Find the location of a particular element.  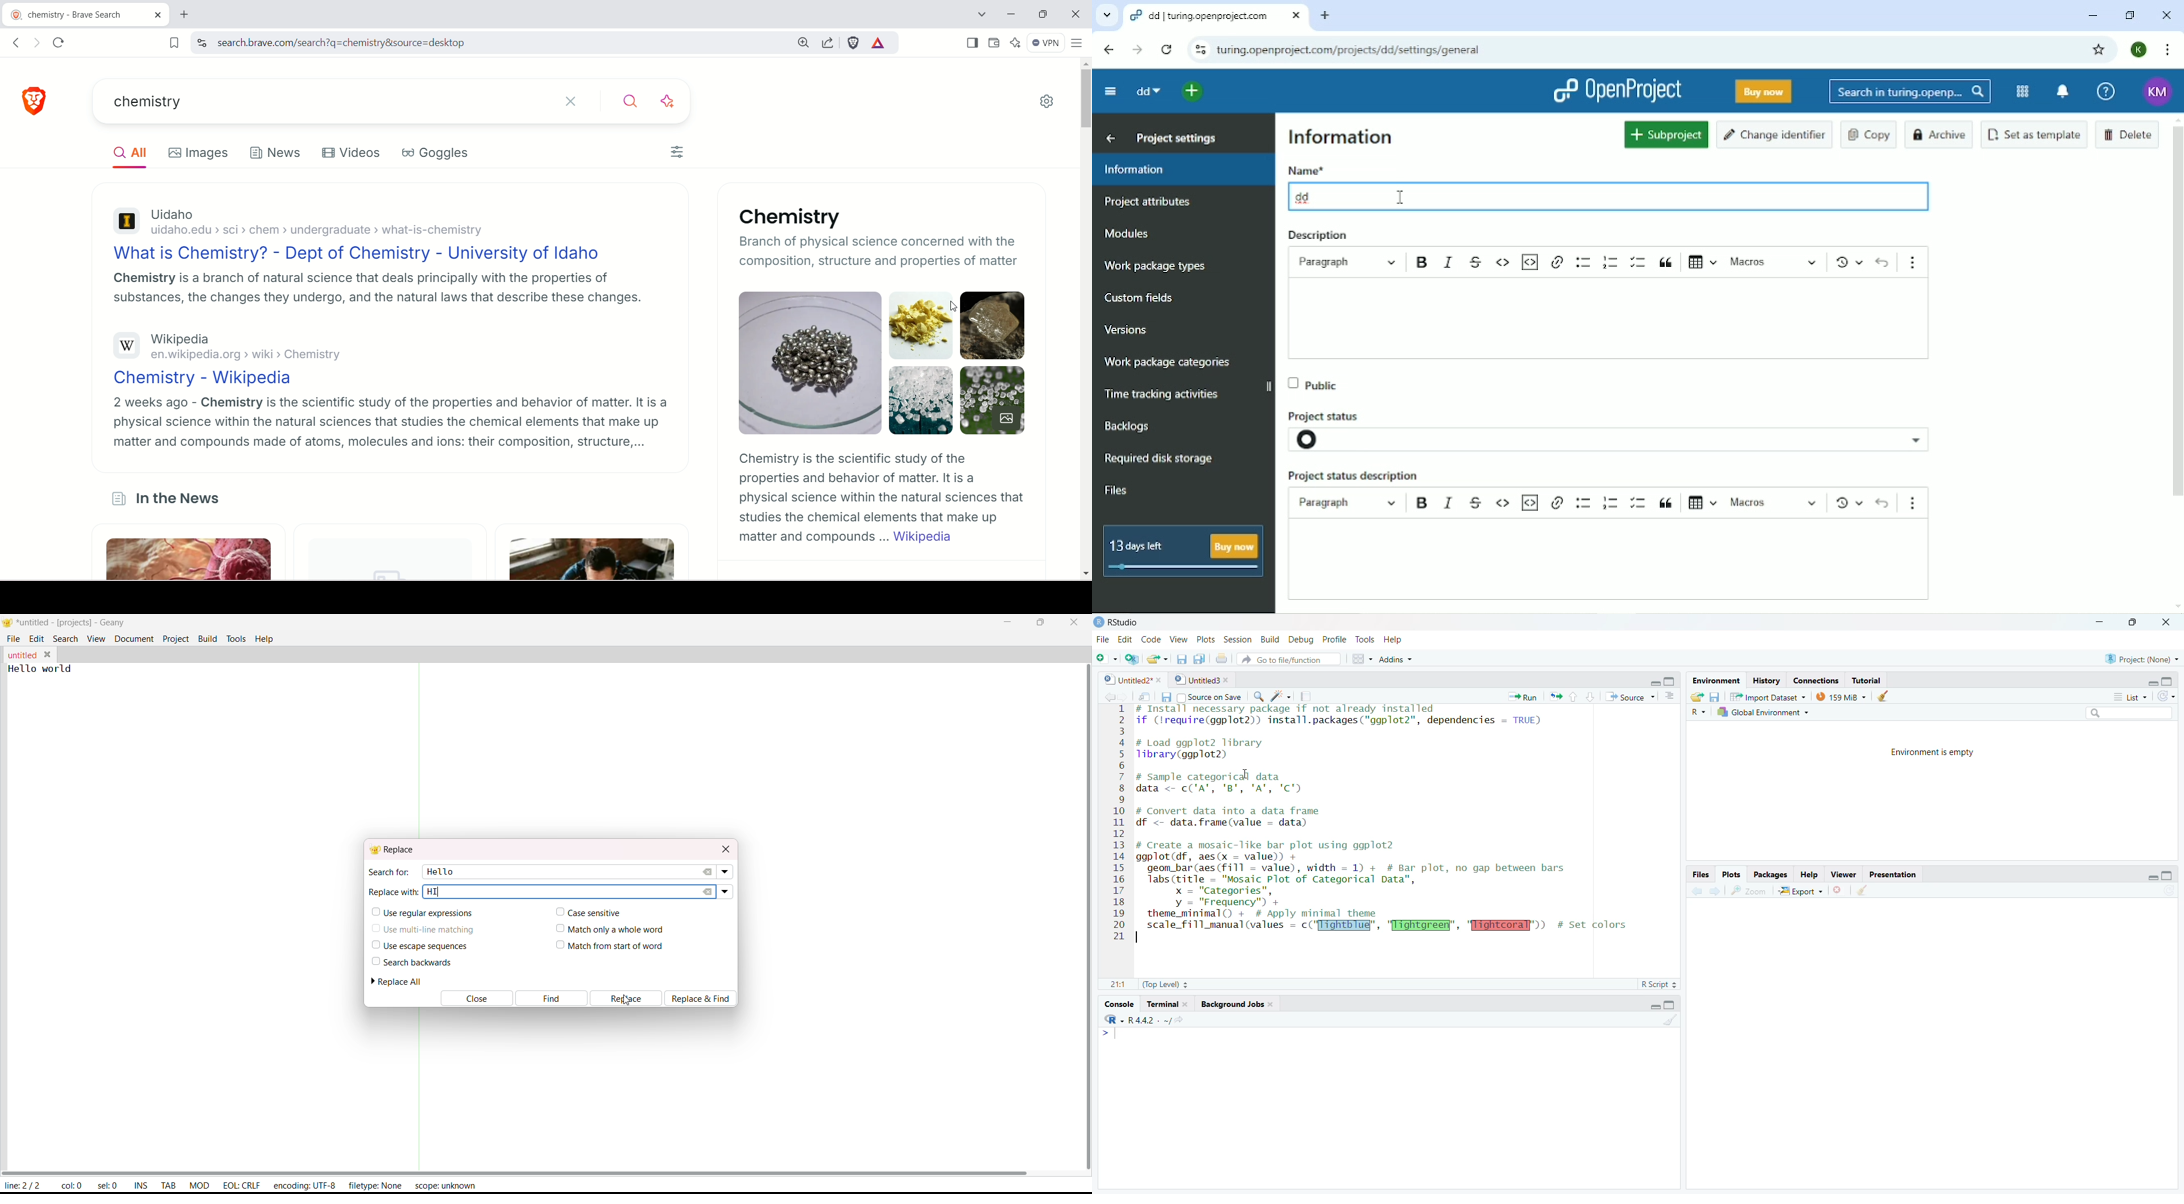

Packages is located at coordinates (1771, 874).